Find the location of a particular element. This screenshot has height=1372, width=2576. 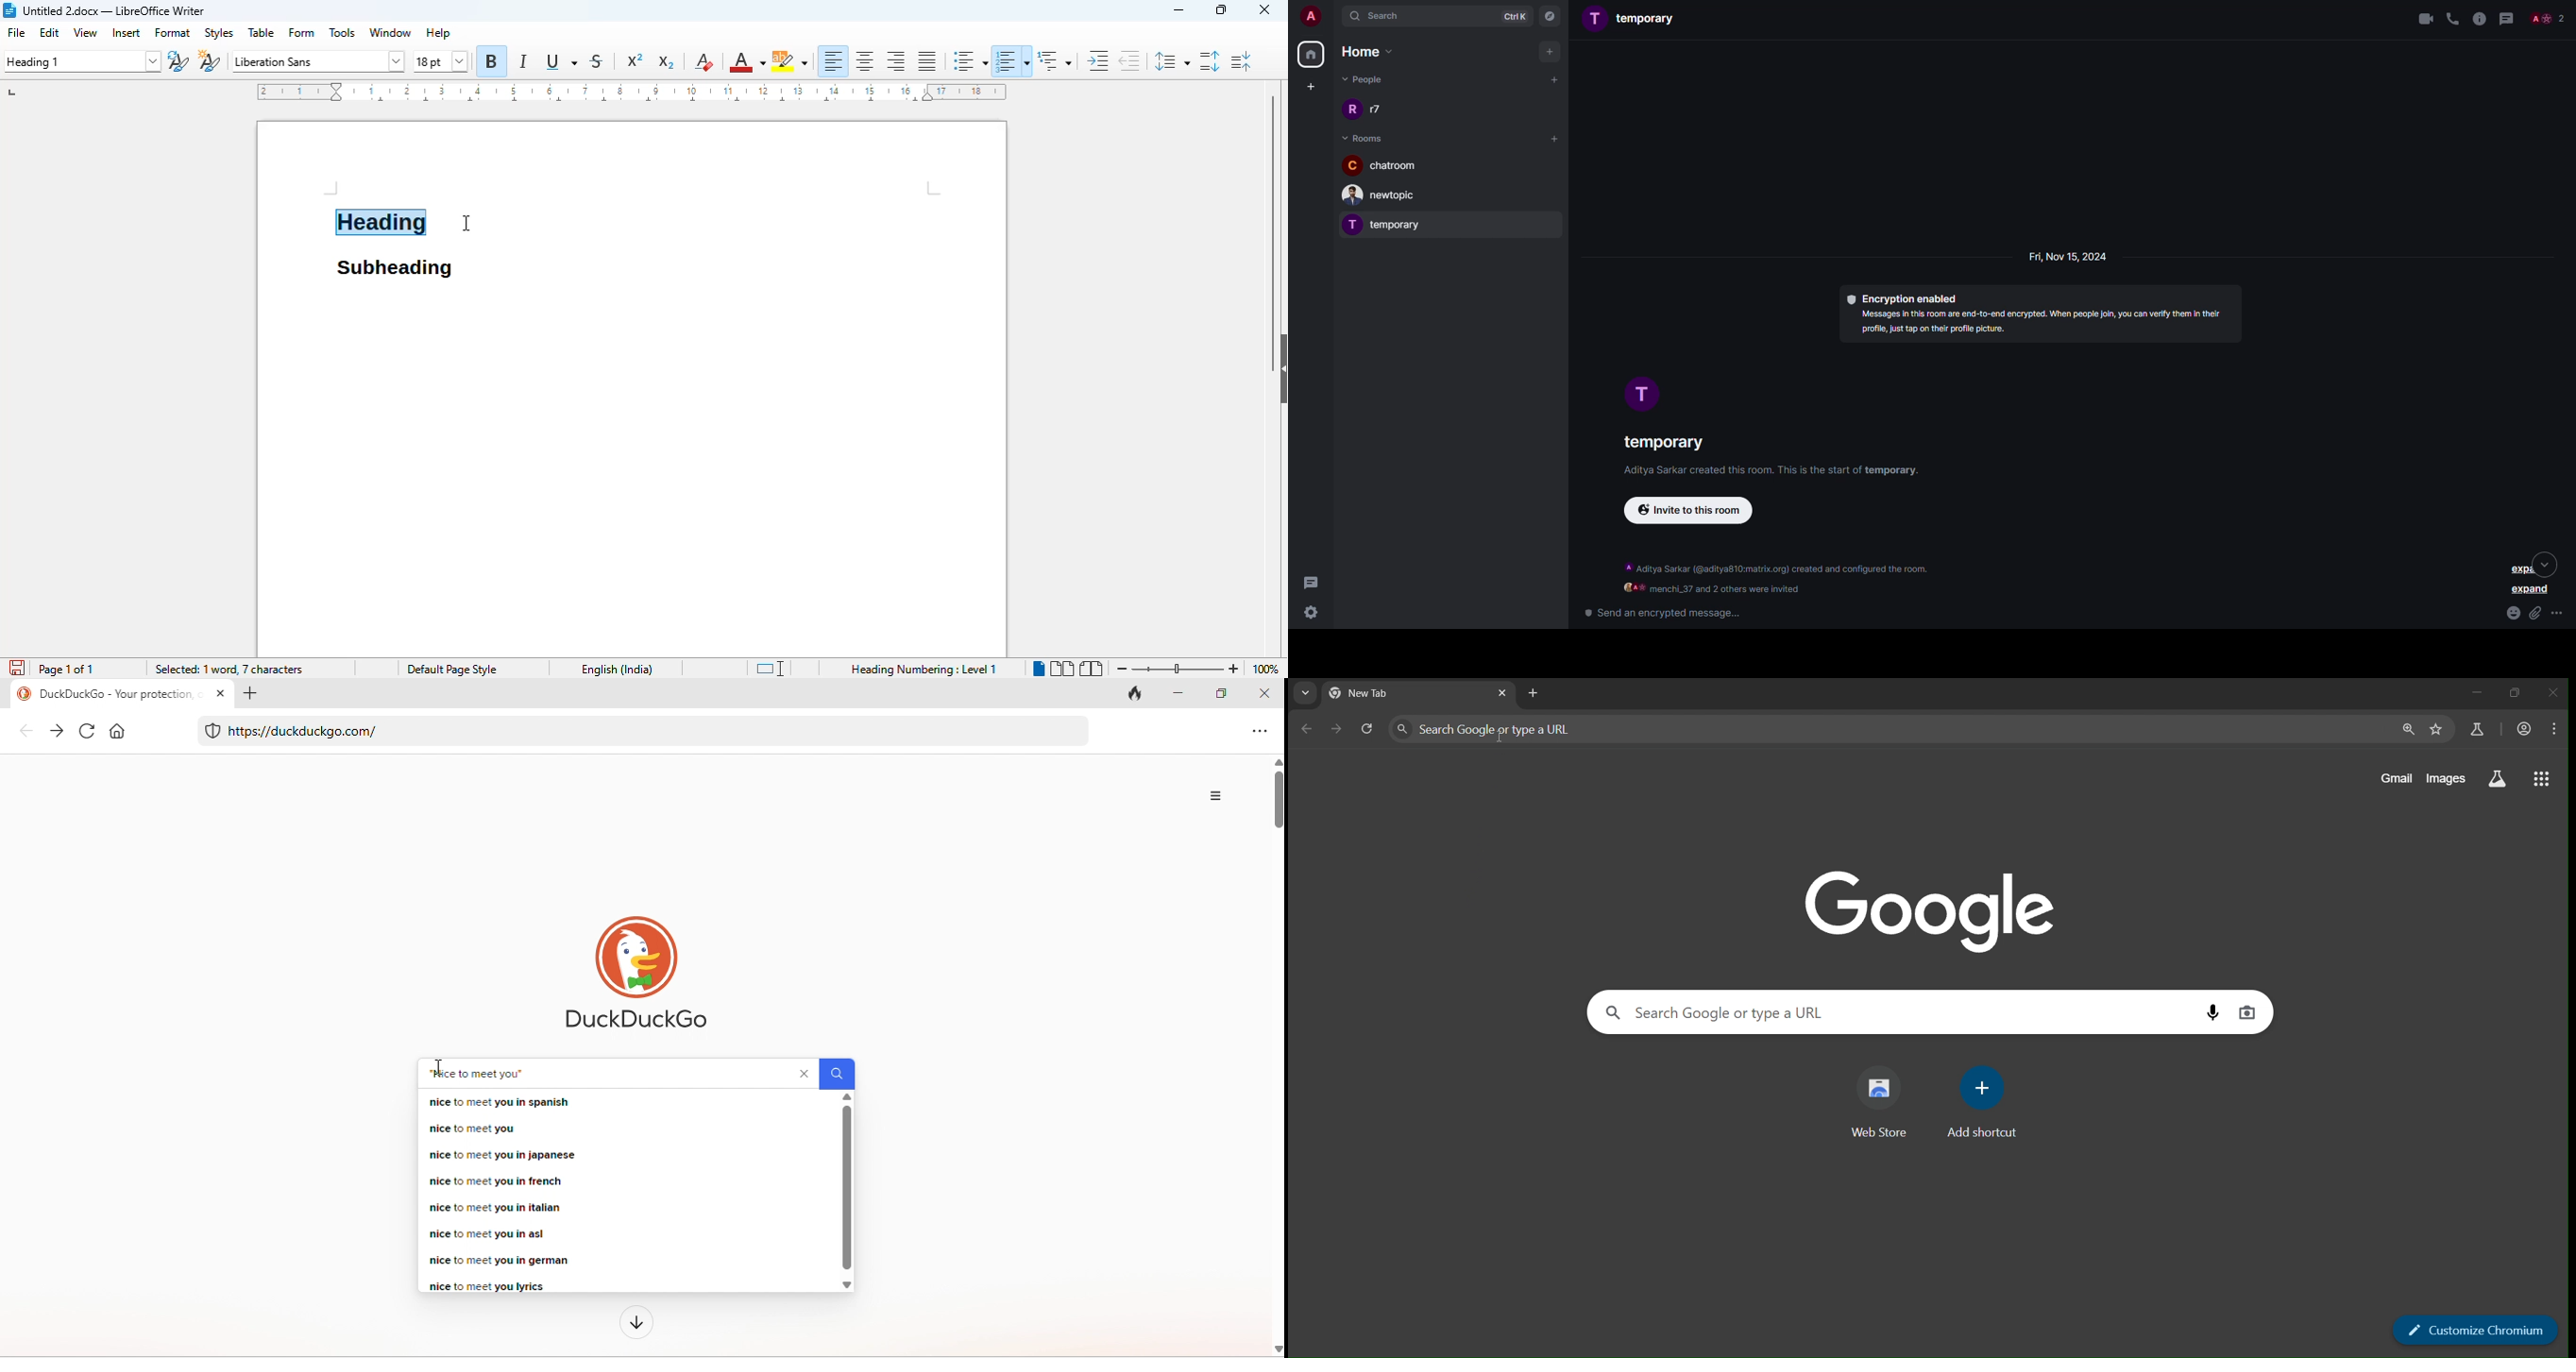

Aditya Sarkar (@aditya810:matrix.org) created and configured this room. is located at coordinates (1778, 569).